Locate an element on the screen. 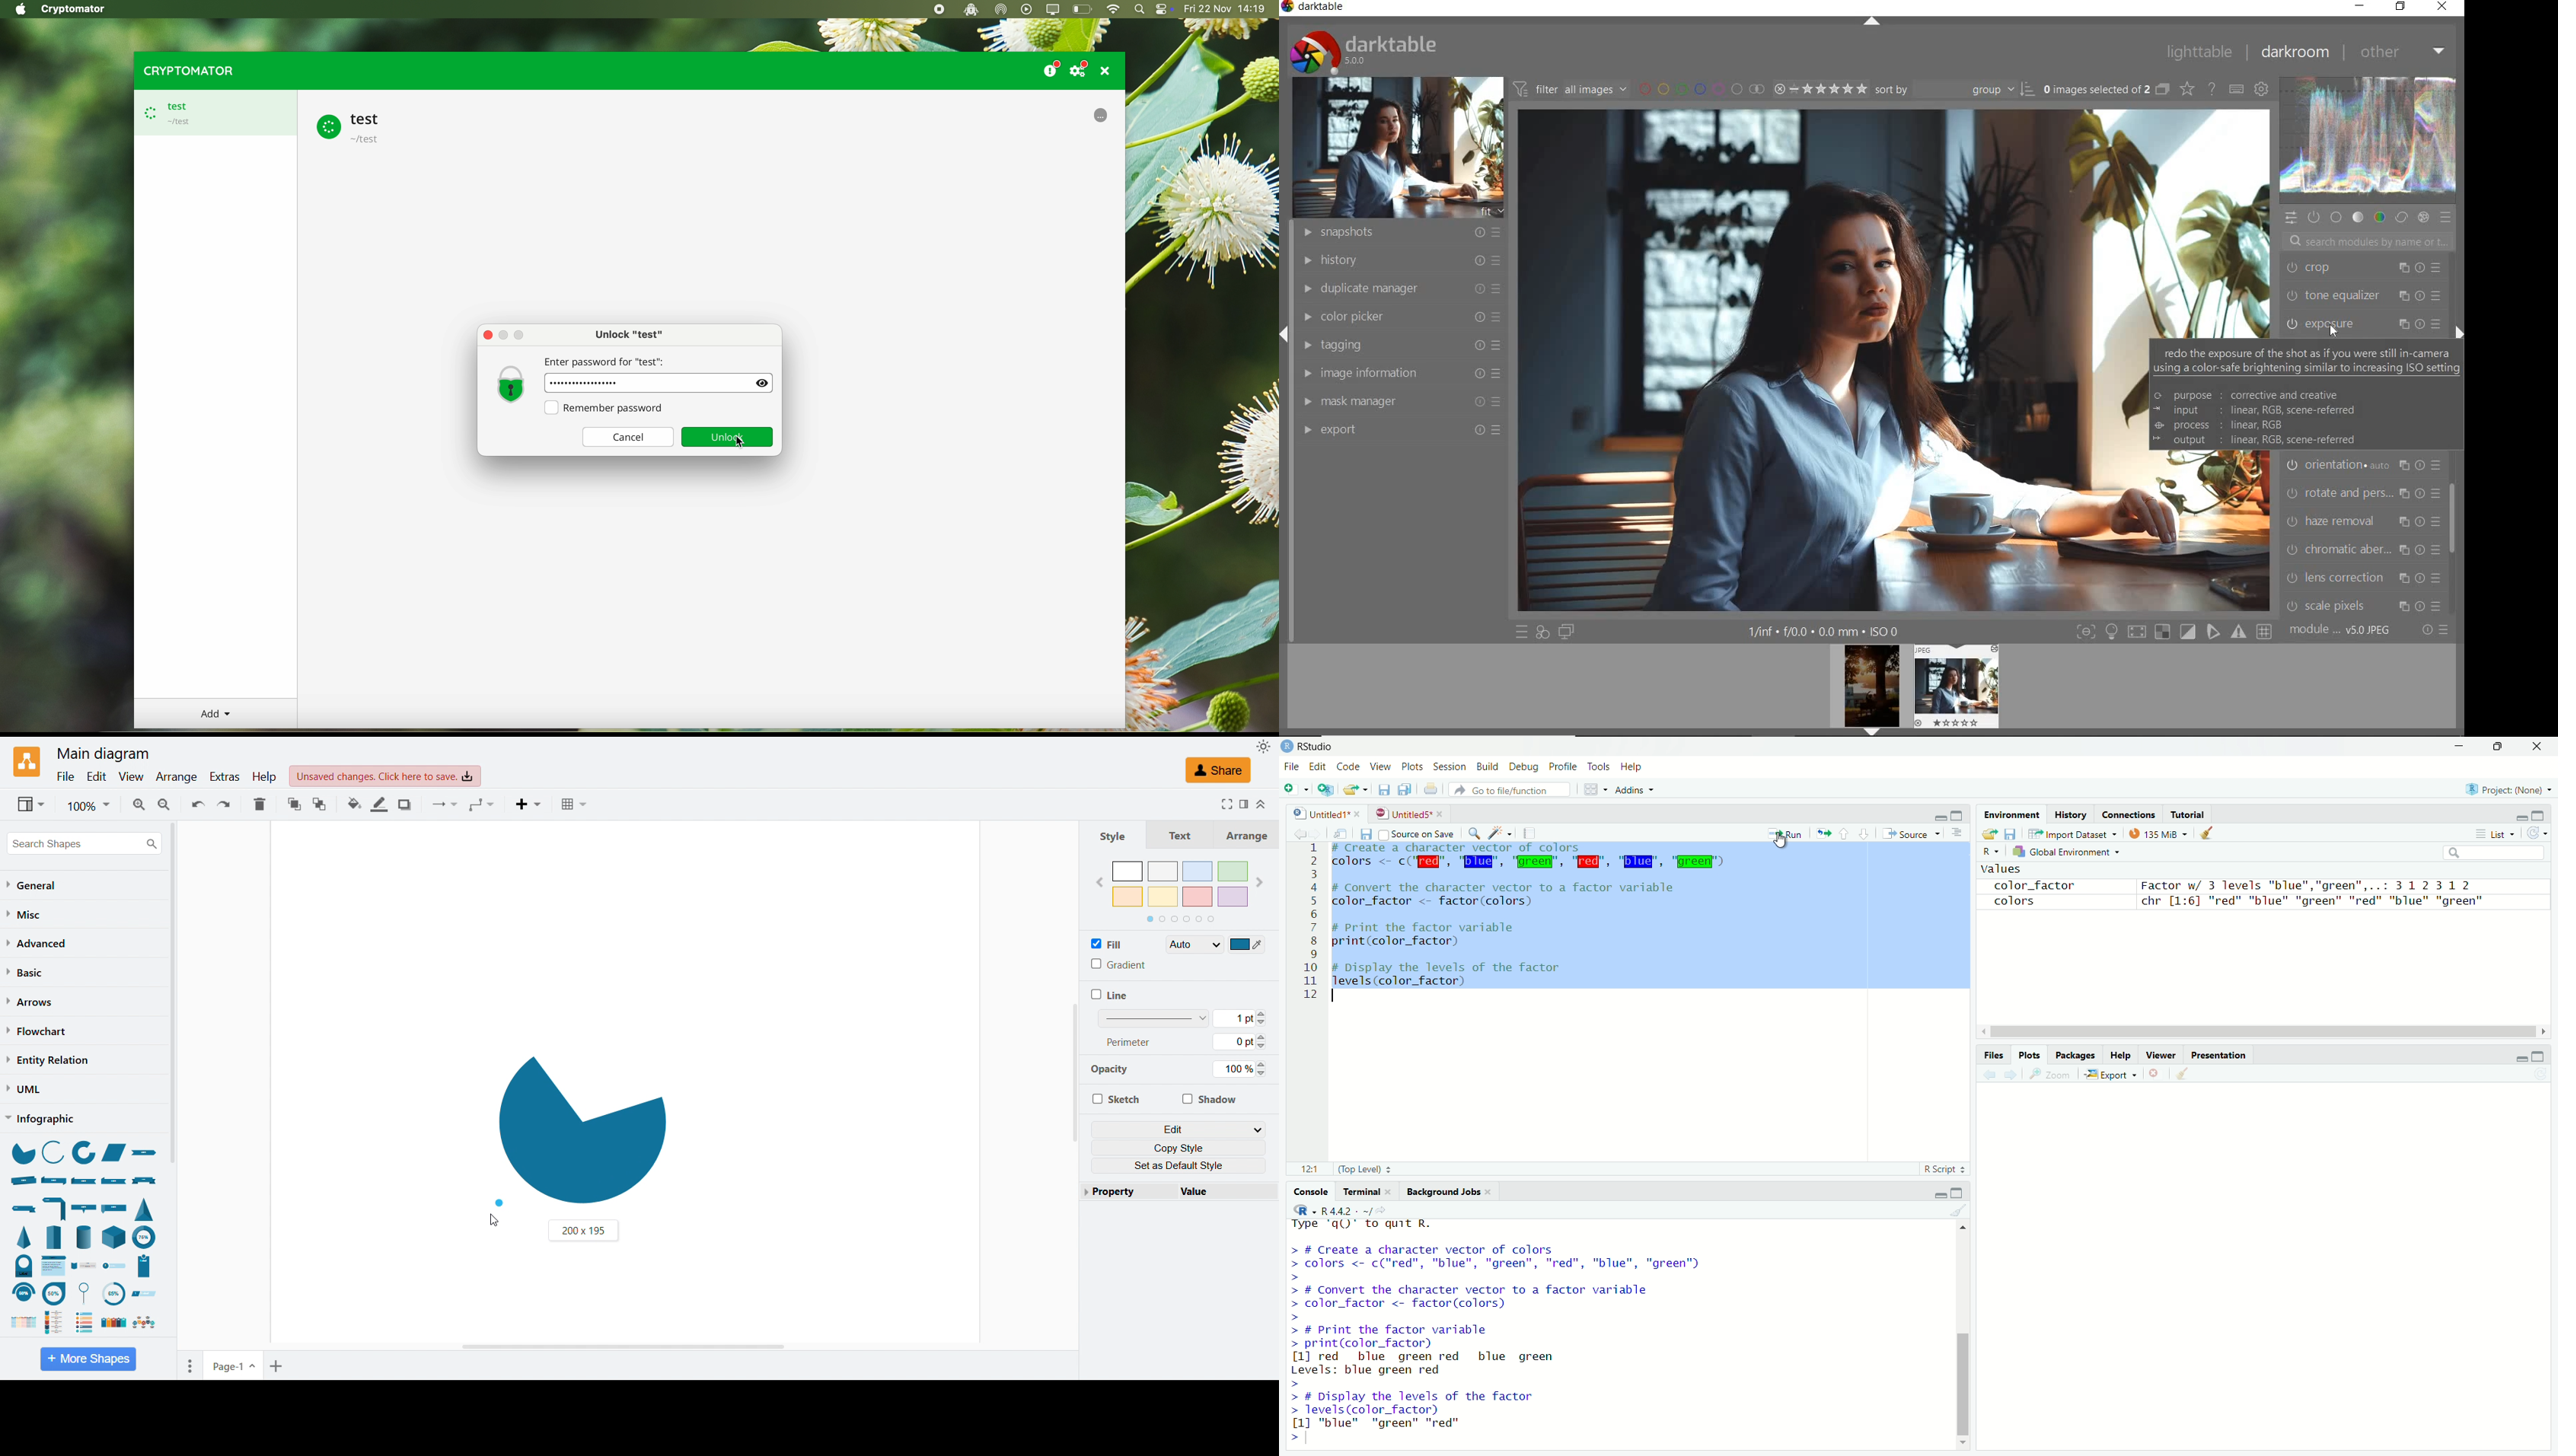 The image size is (2576, 1456). [1] red blue green red blue green
Levels: blue green red is located at coordinates (1442, 1365).